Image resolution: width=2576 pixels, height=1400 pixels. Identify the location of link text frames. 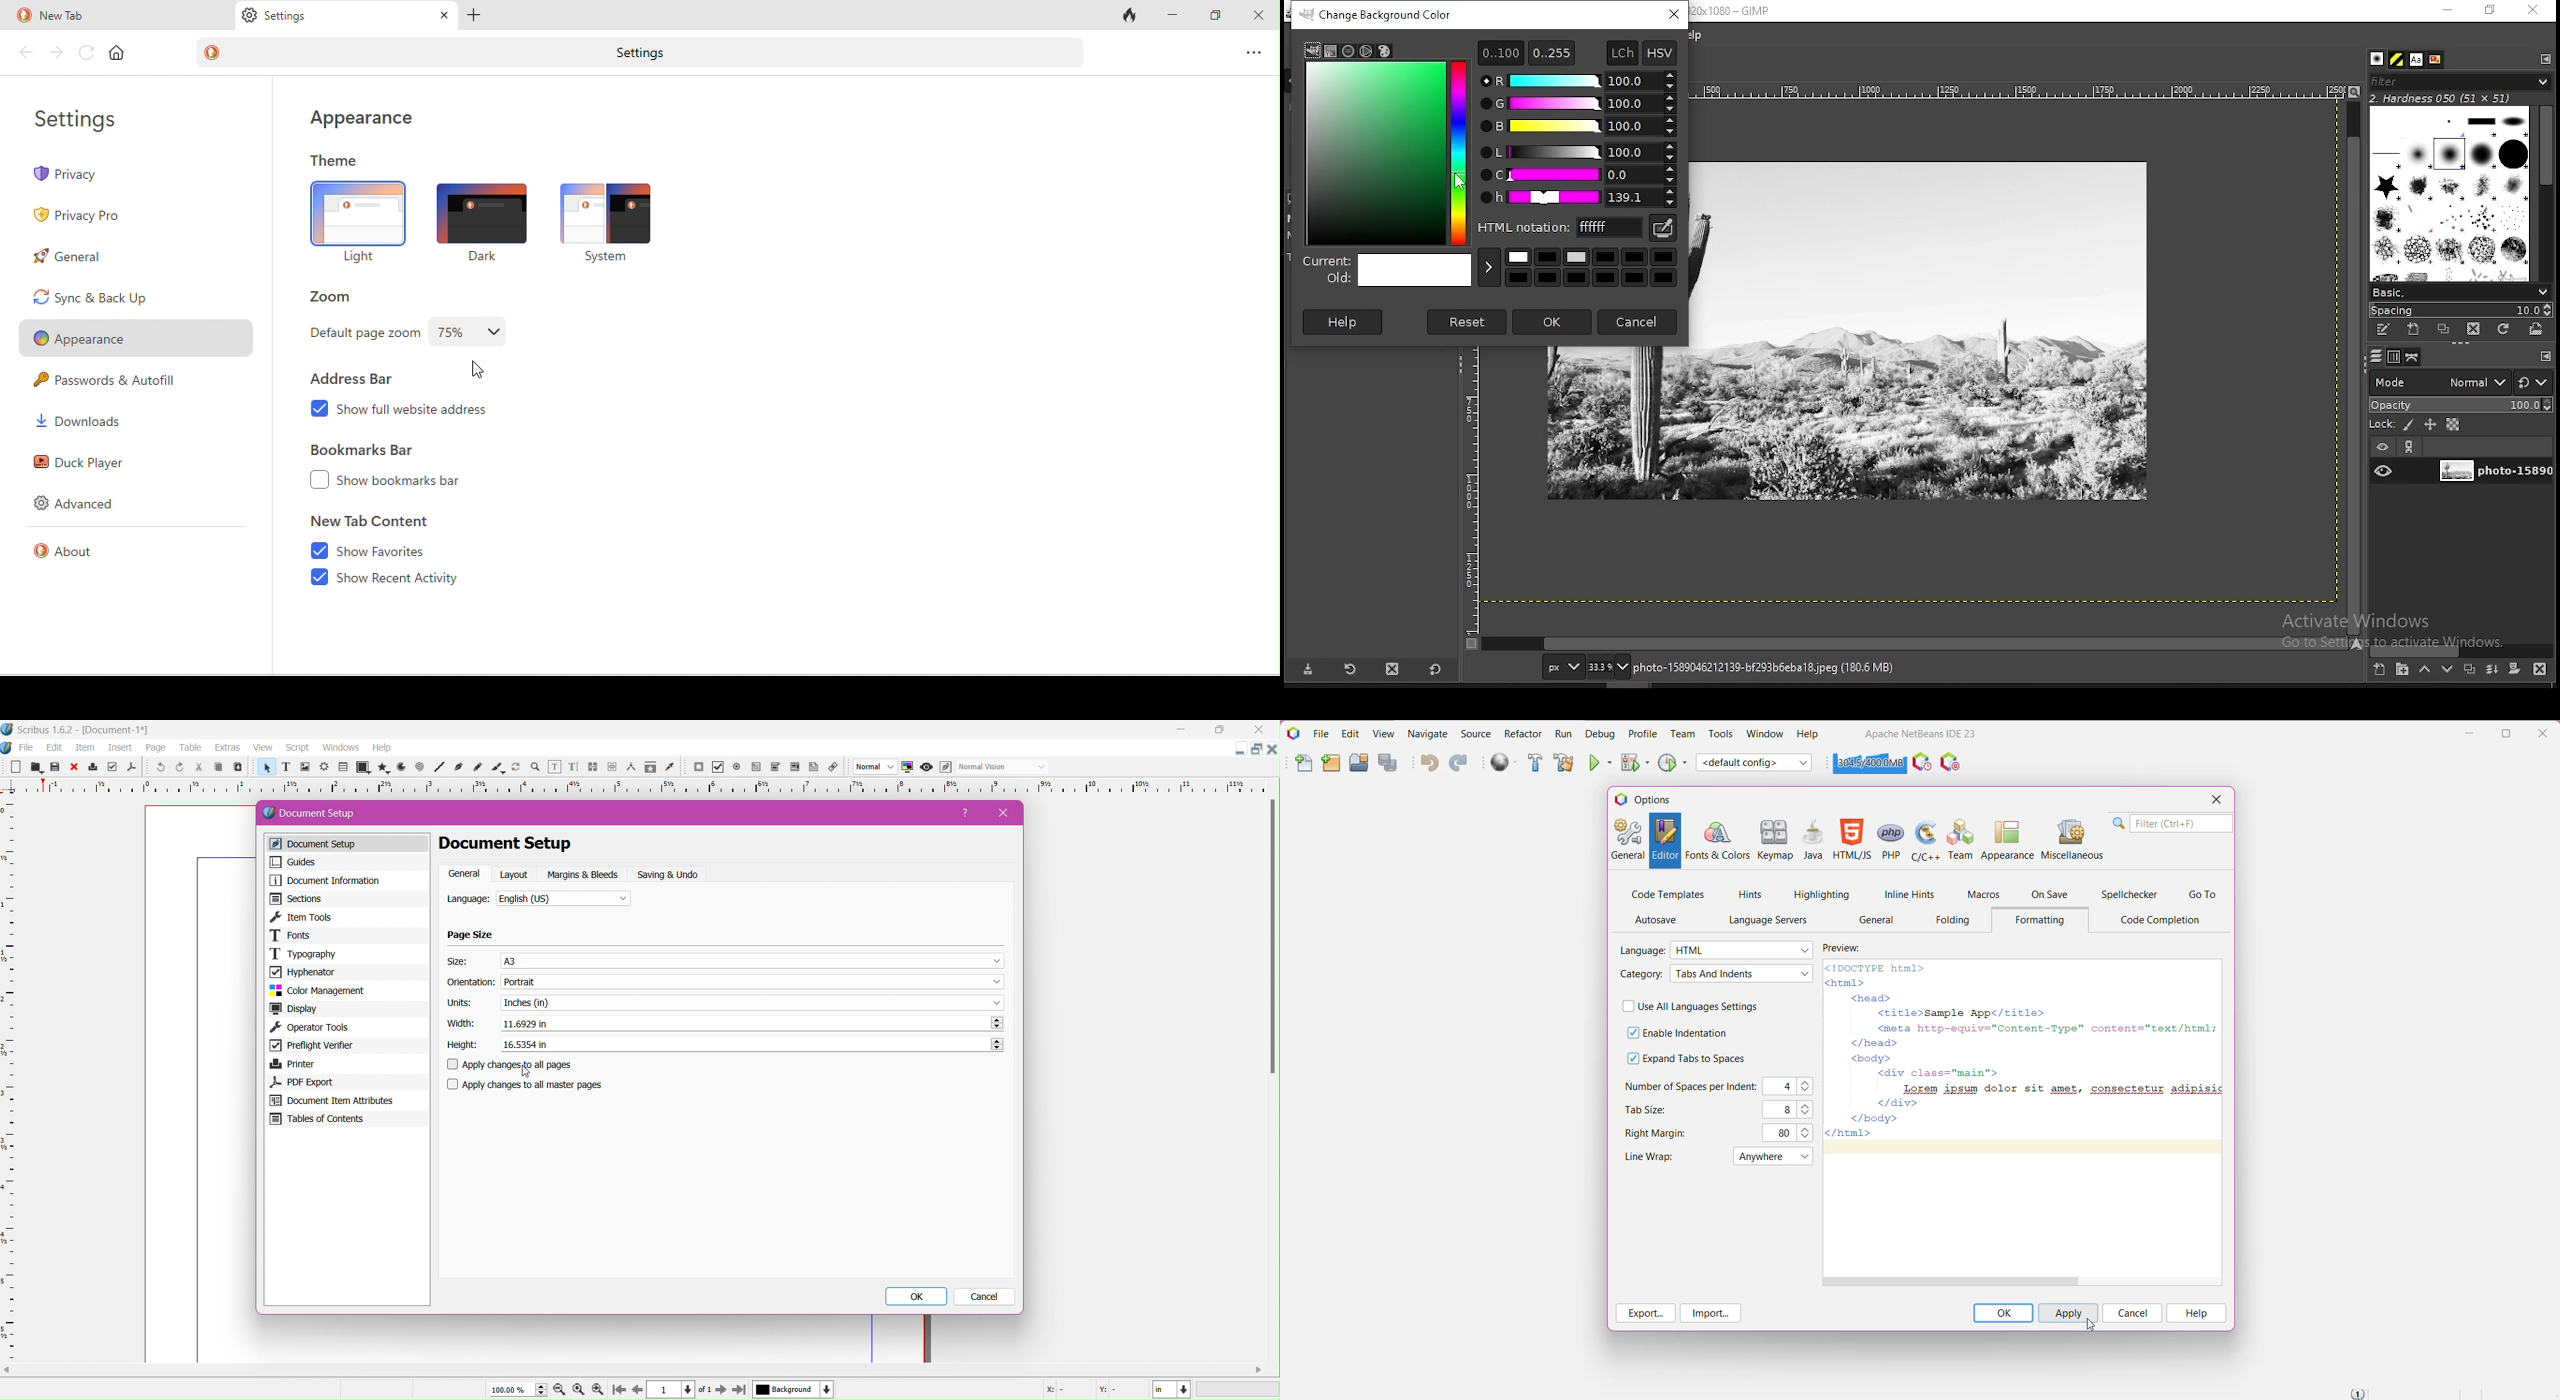
(593, 767).